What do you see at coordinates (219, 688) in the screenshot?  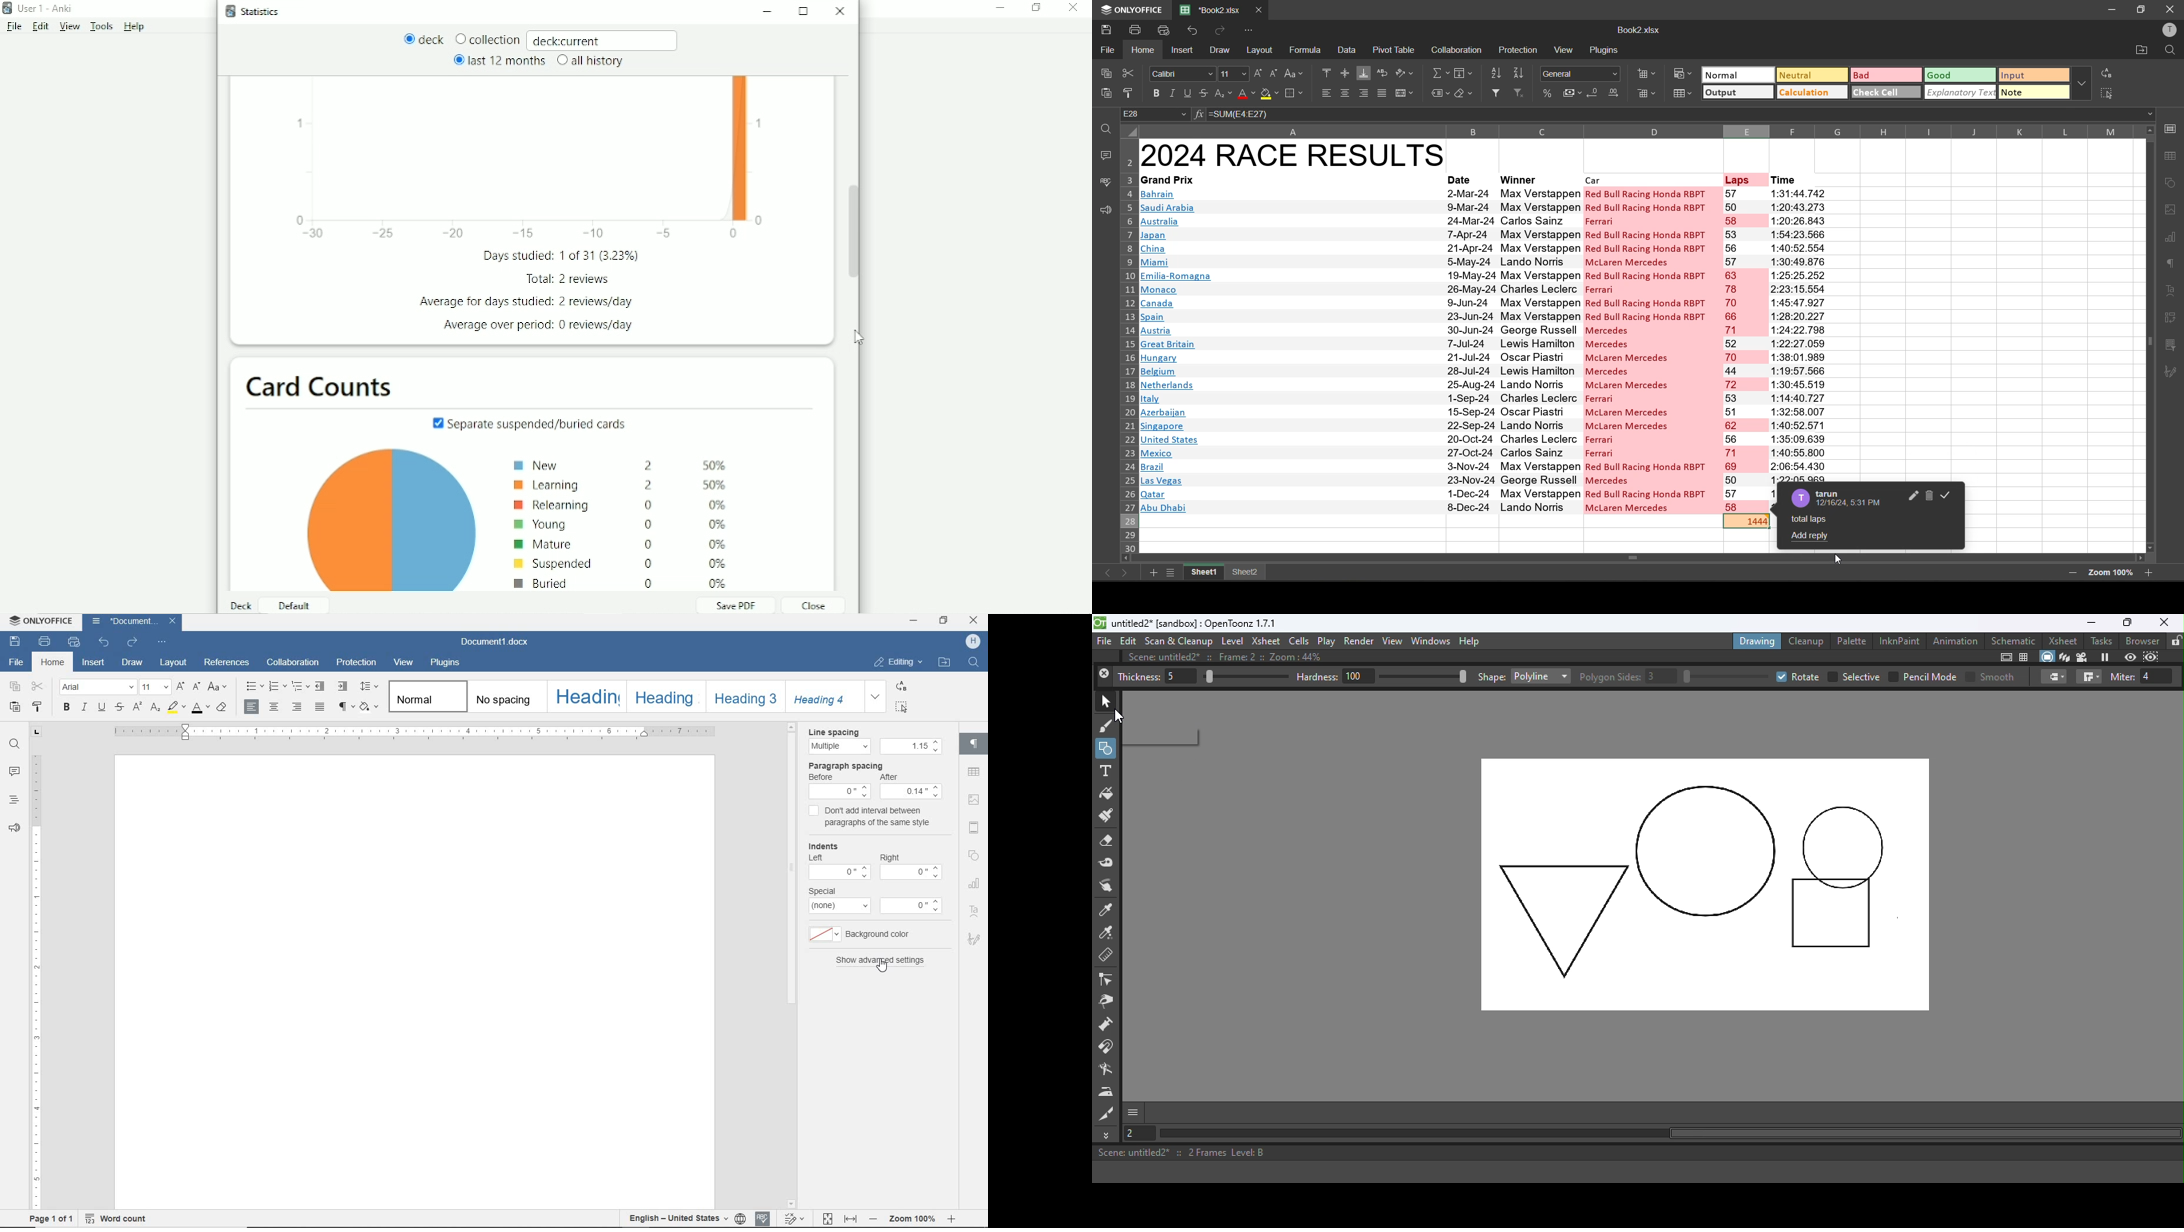 I see `change case` at bounding box center [219, 688].